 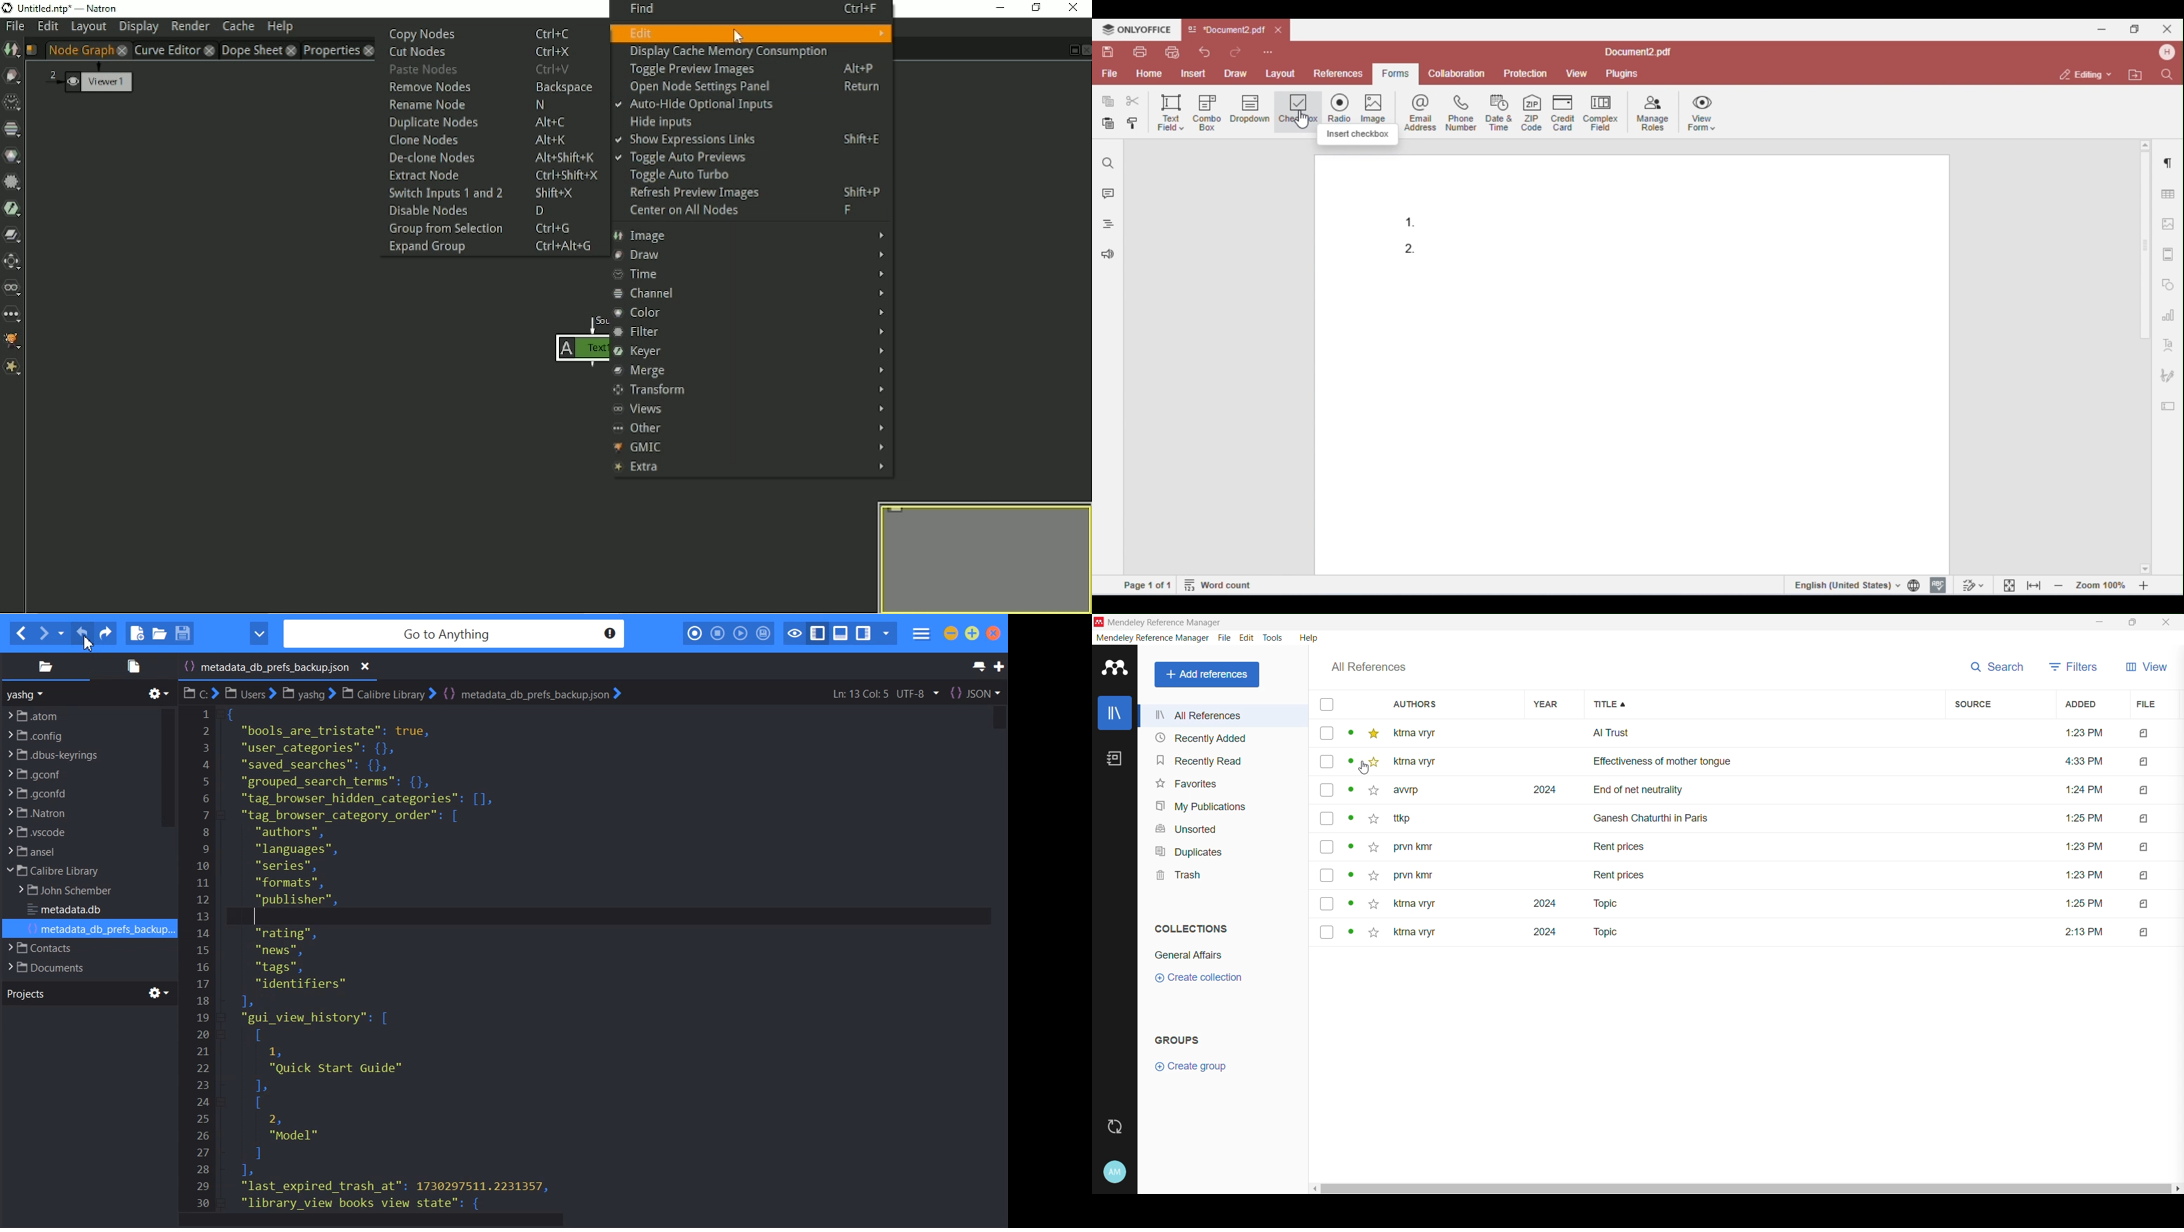 I want to click on Minimize, so click(x=2099, y=622).